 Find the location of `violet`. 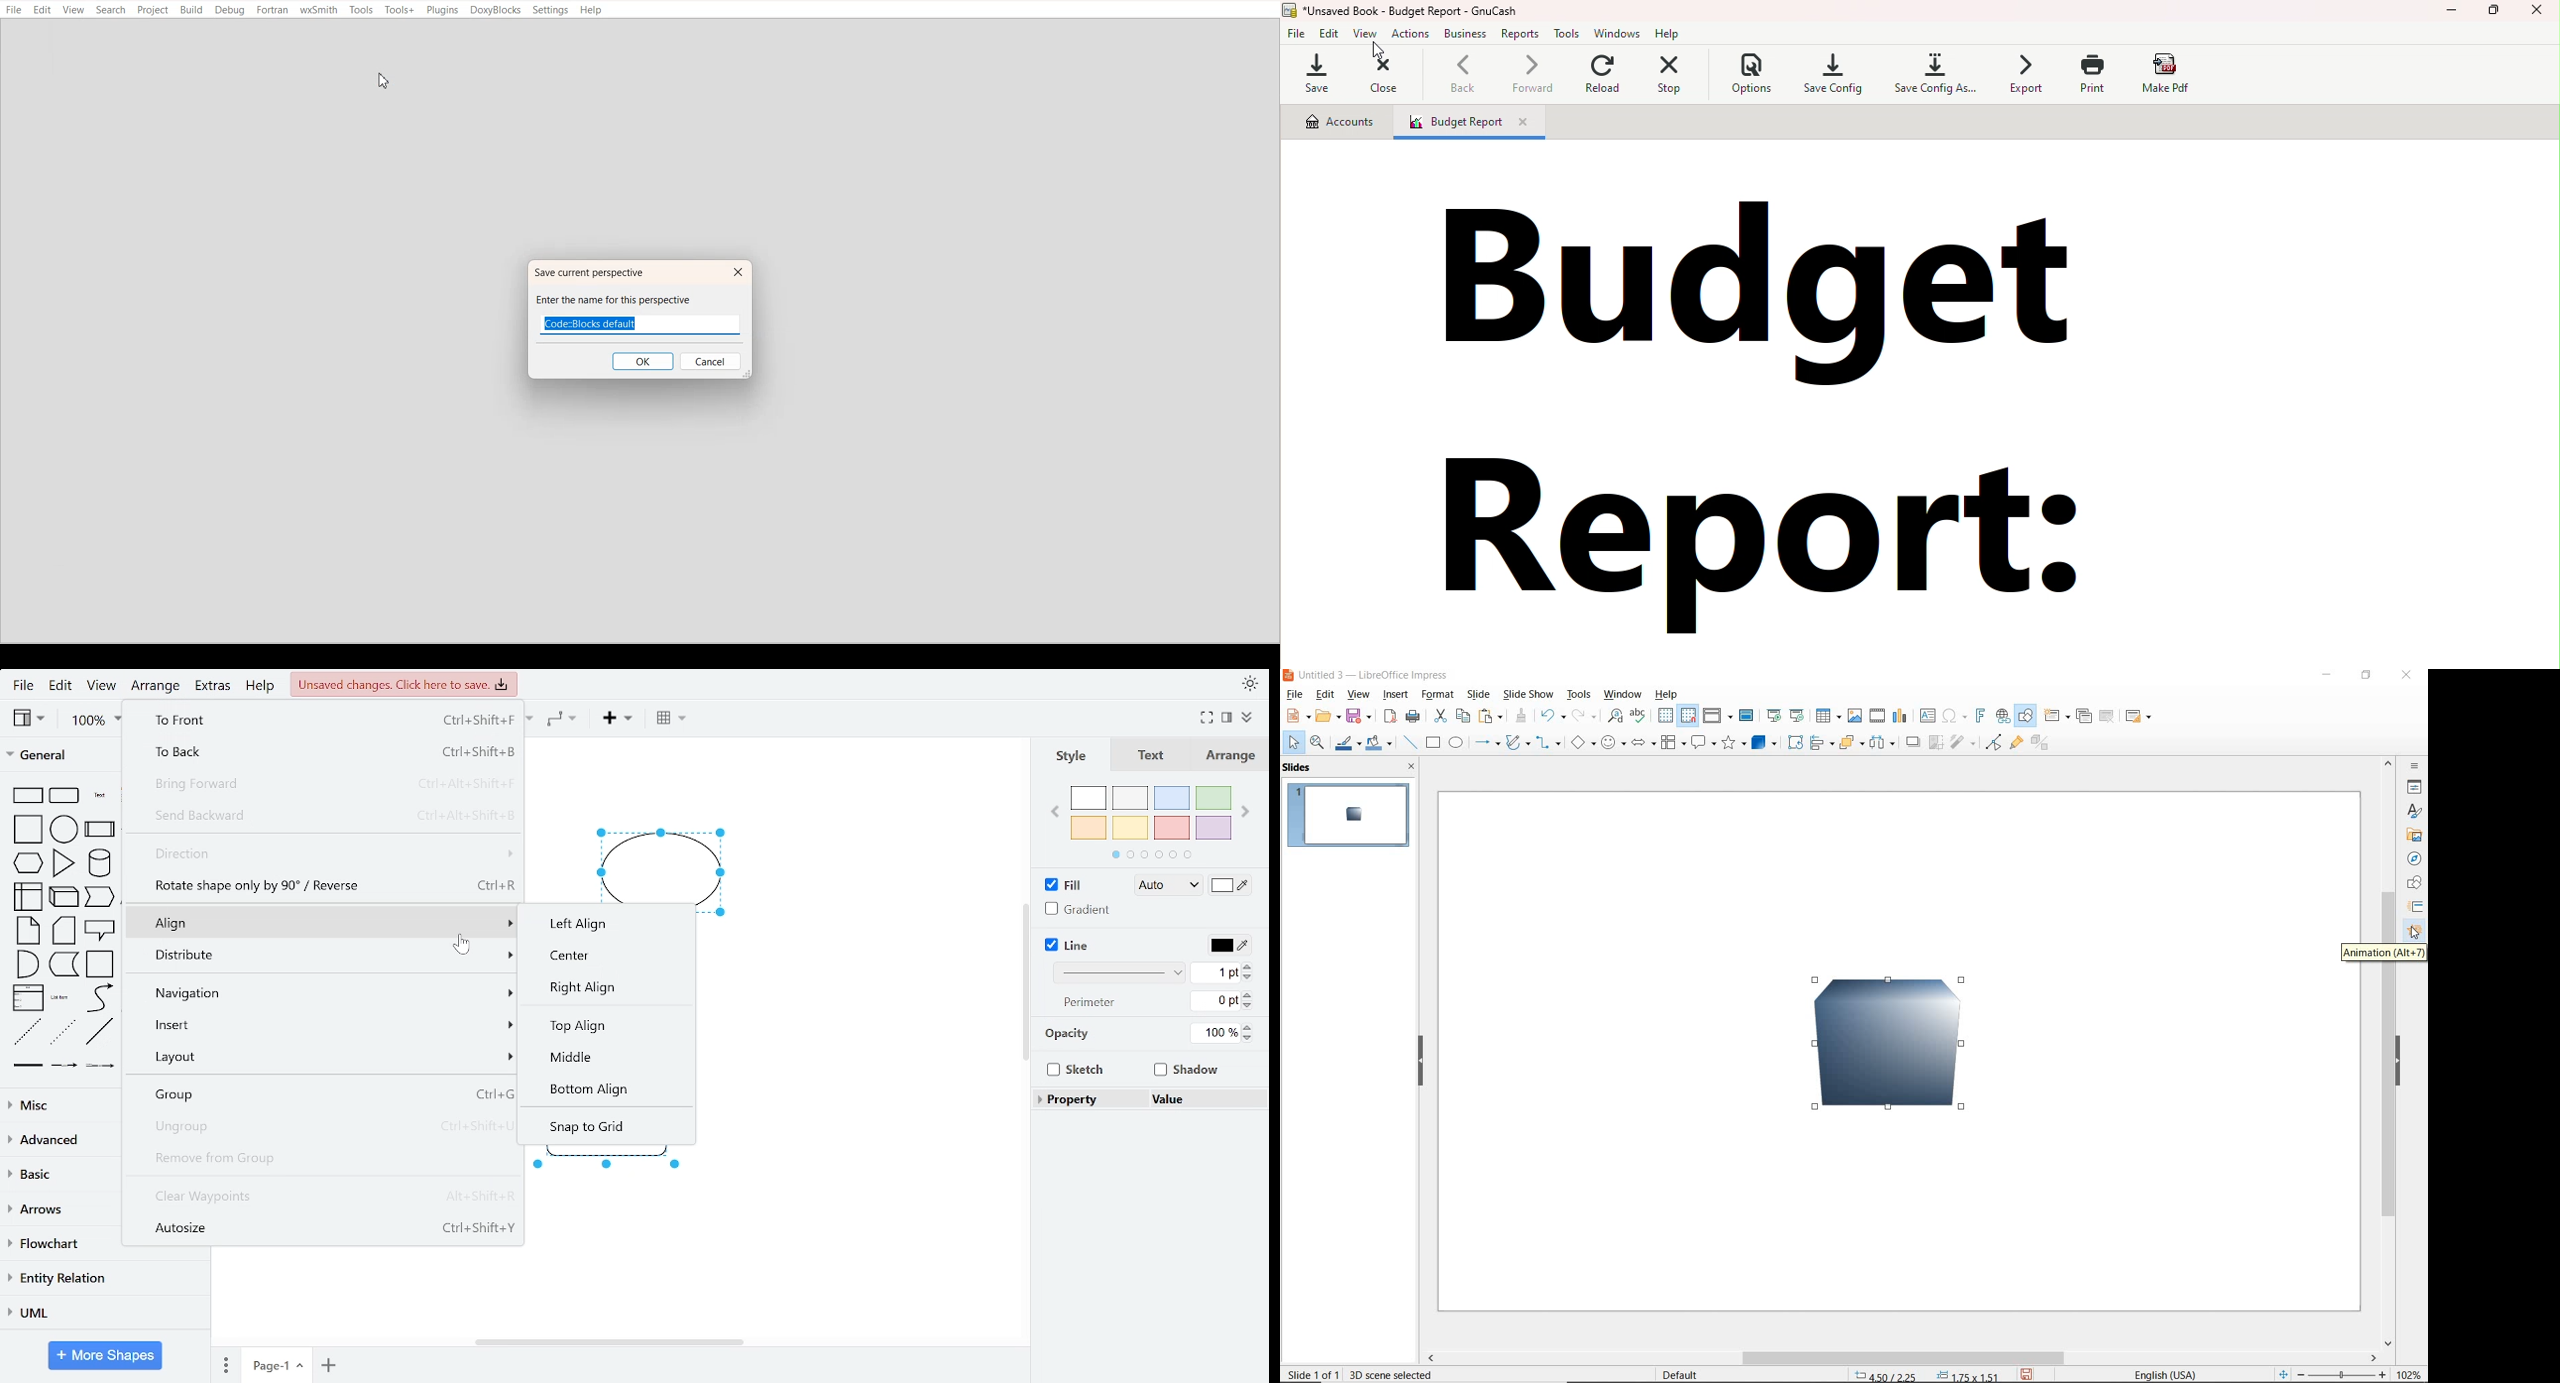

violet is located at coordinates (1213, 828).